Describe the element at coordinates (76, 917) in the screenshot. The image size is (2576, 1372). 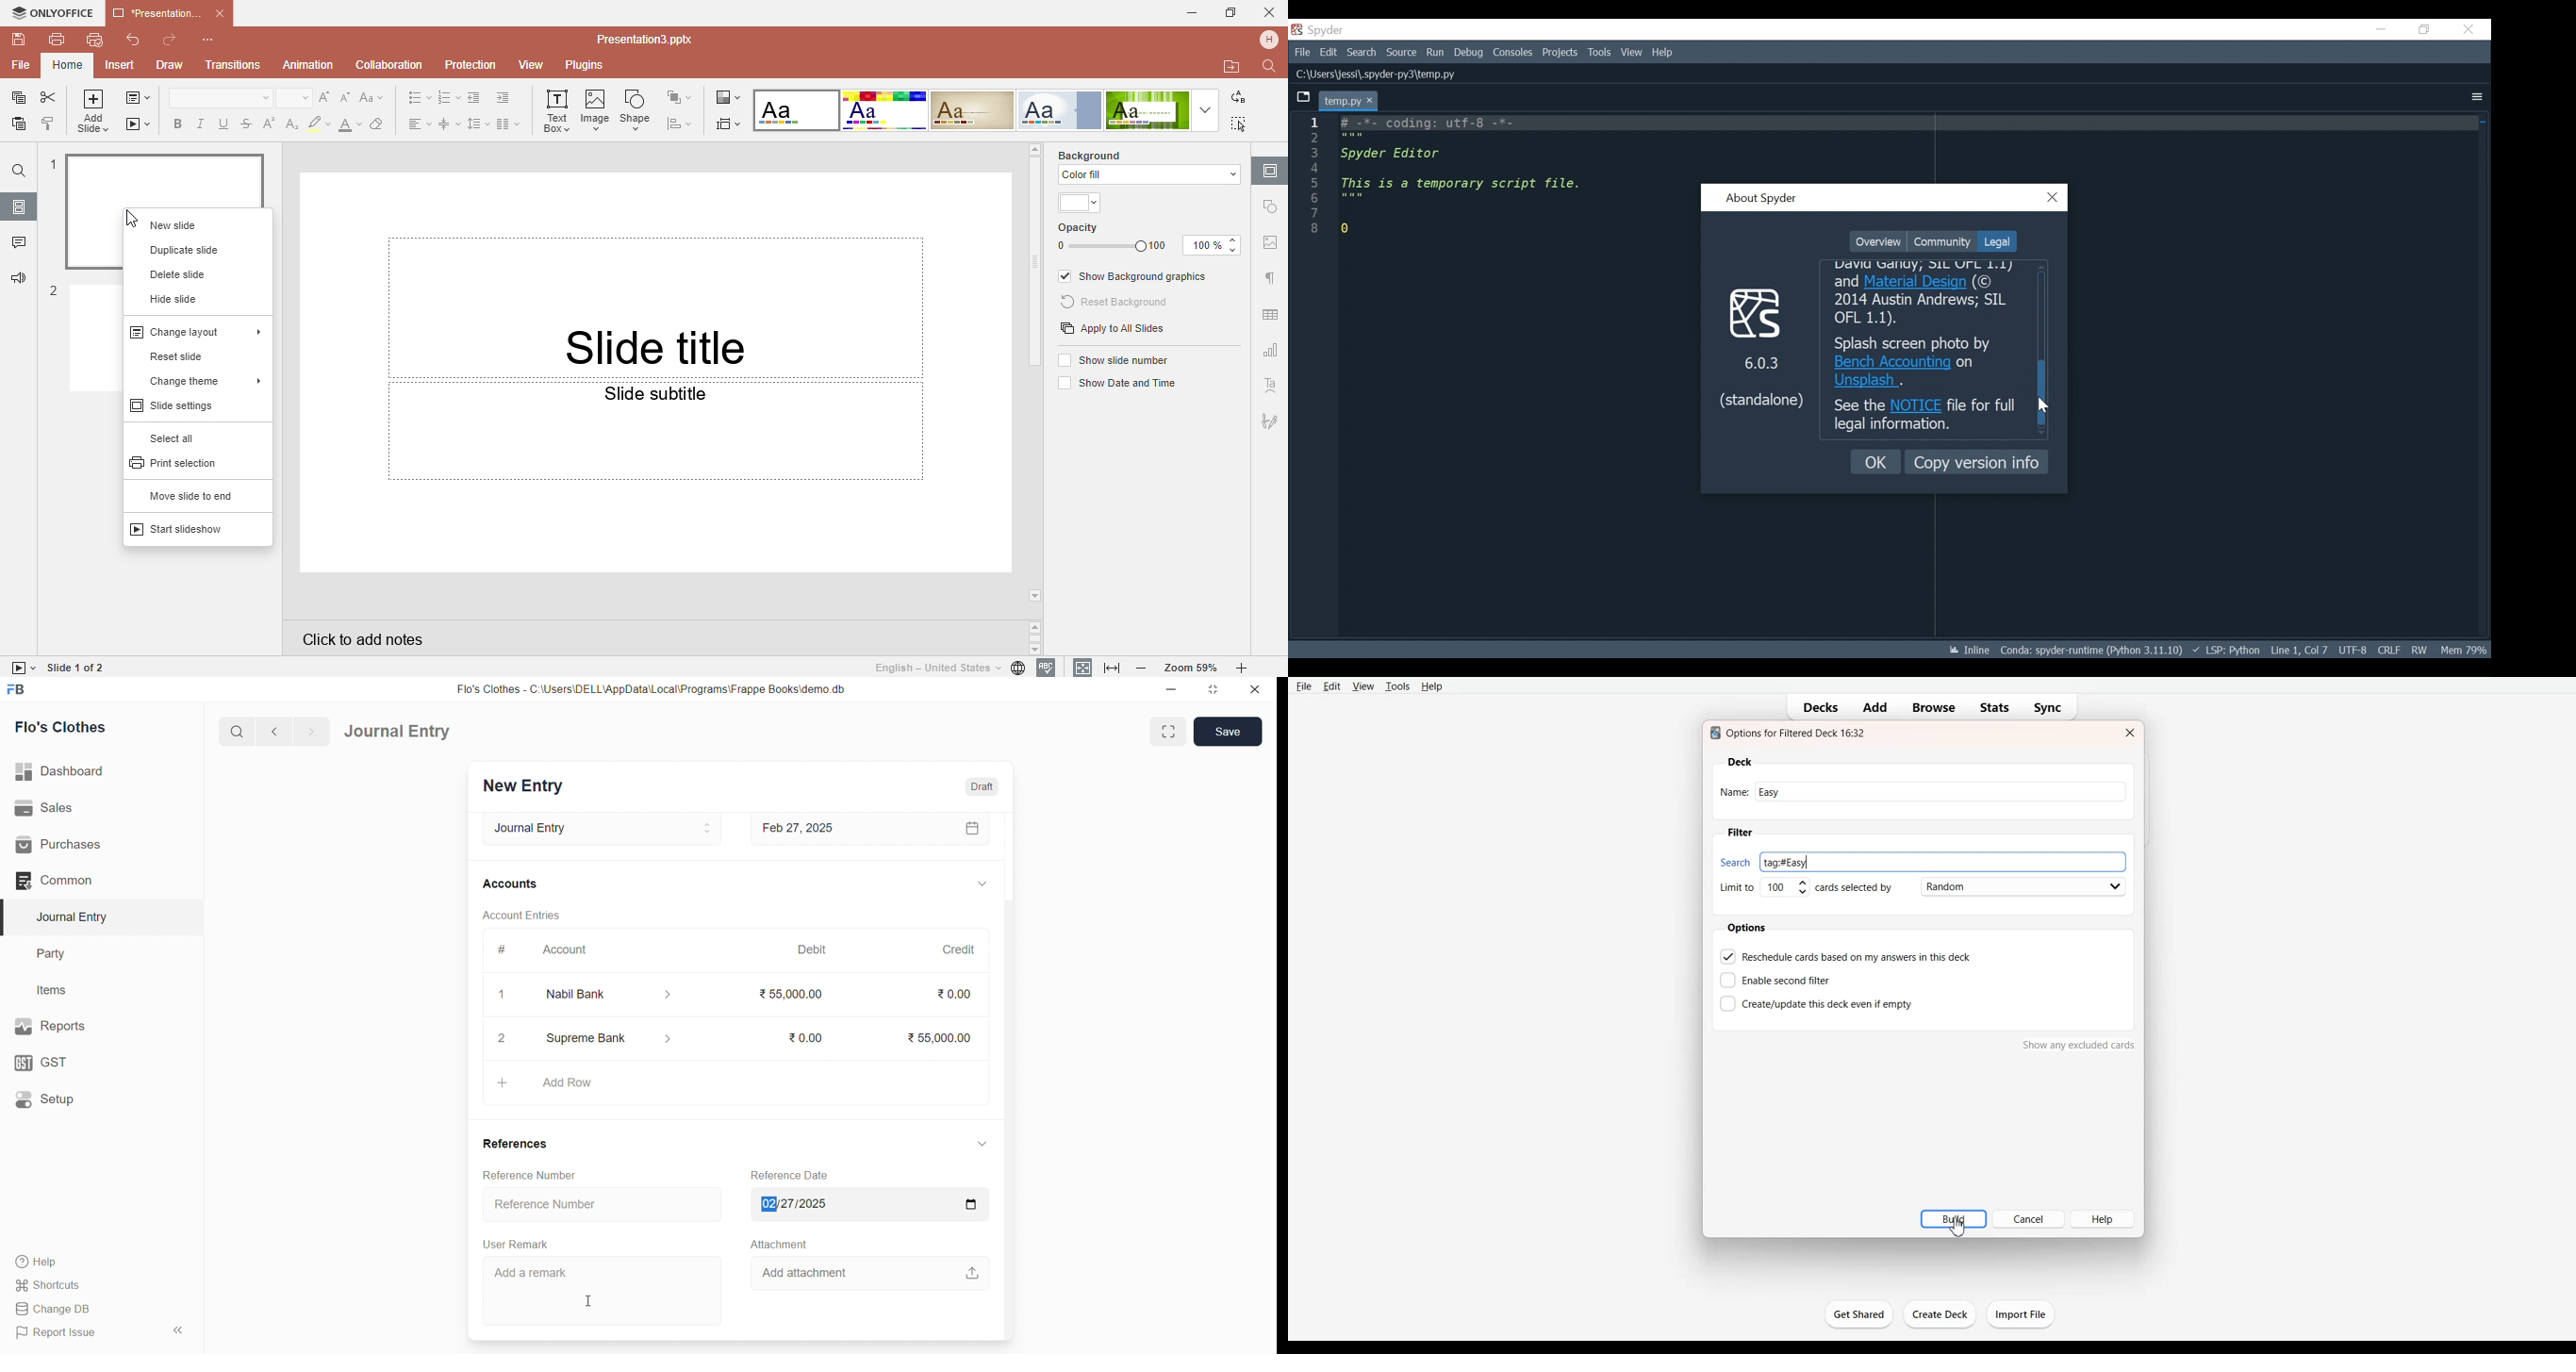
I see `Journal Entry` at that location.